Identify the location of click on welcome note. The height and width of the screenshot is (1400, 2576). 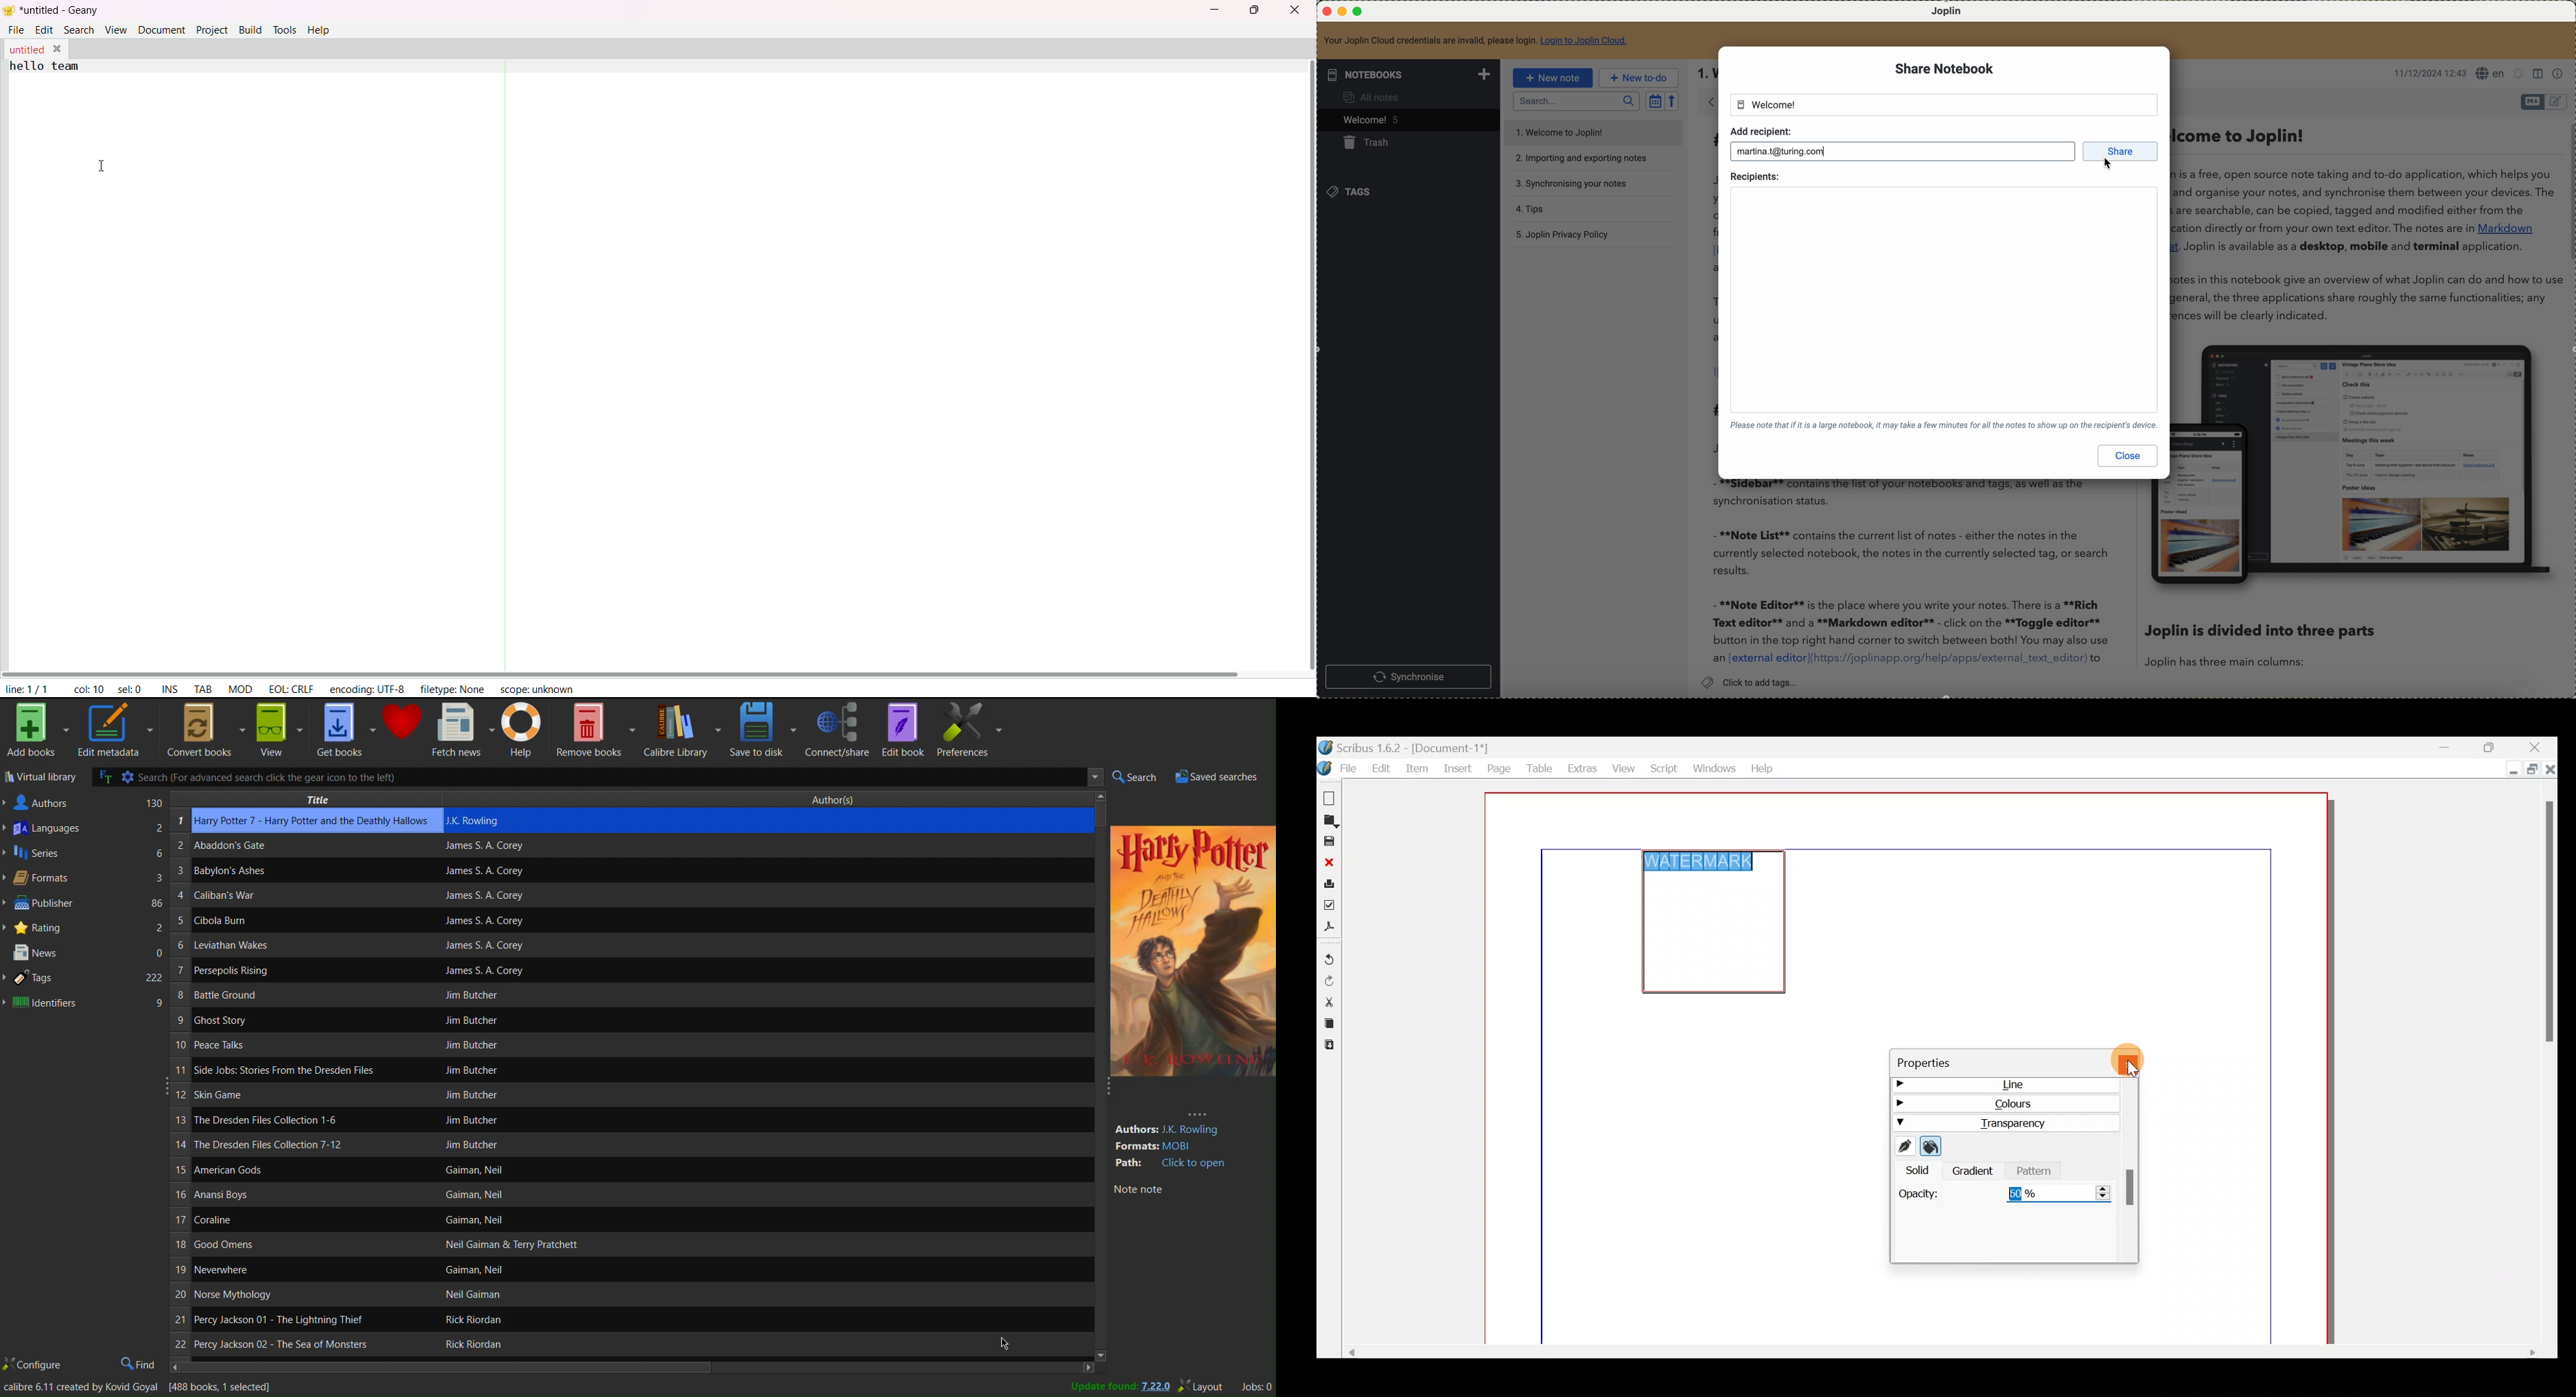
(1407, 122).